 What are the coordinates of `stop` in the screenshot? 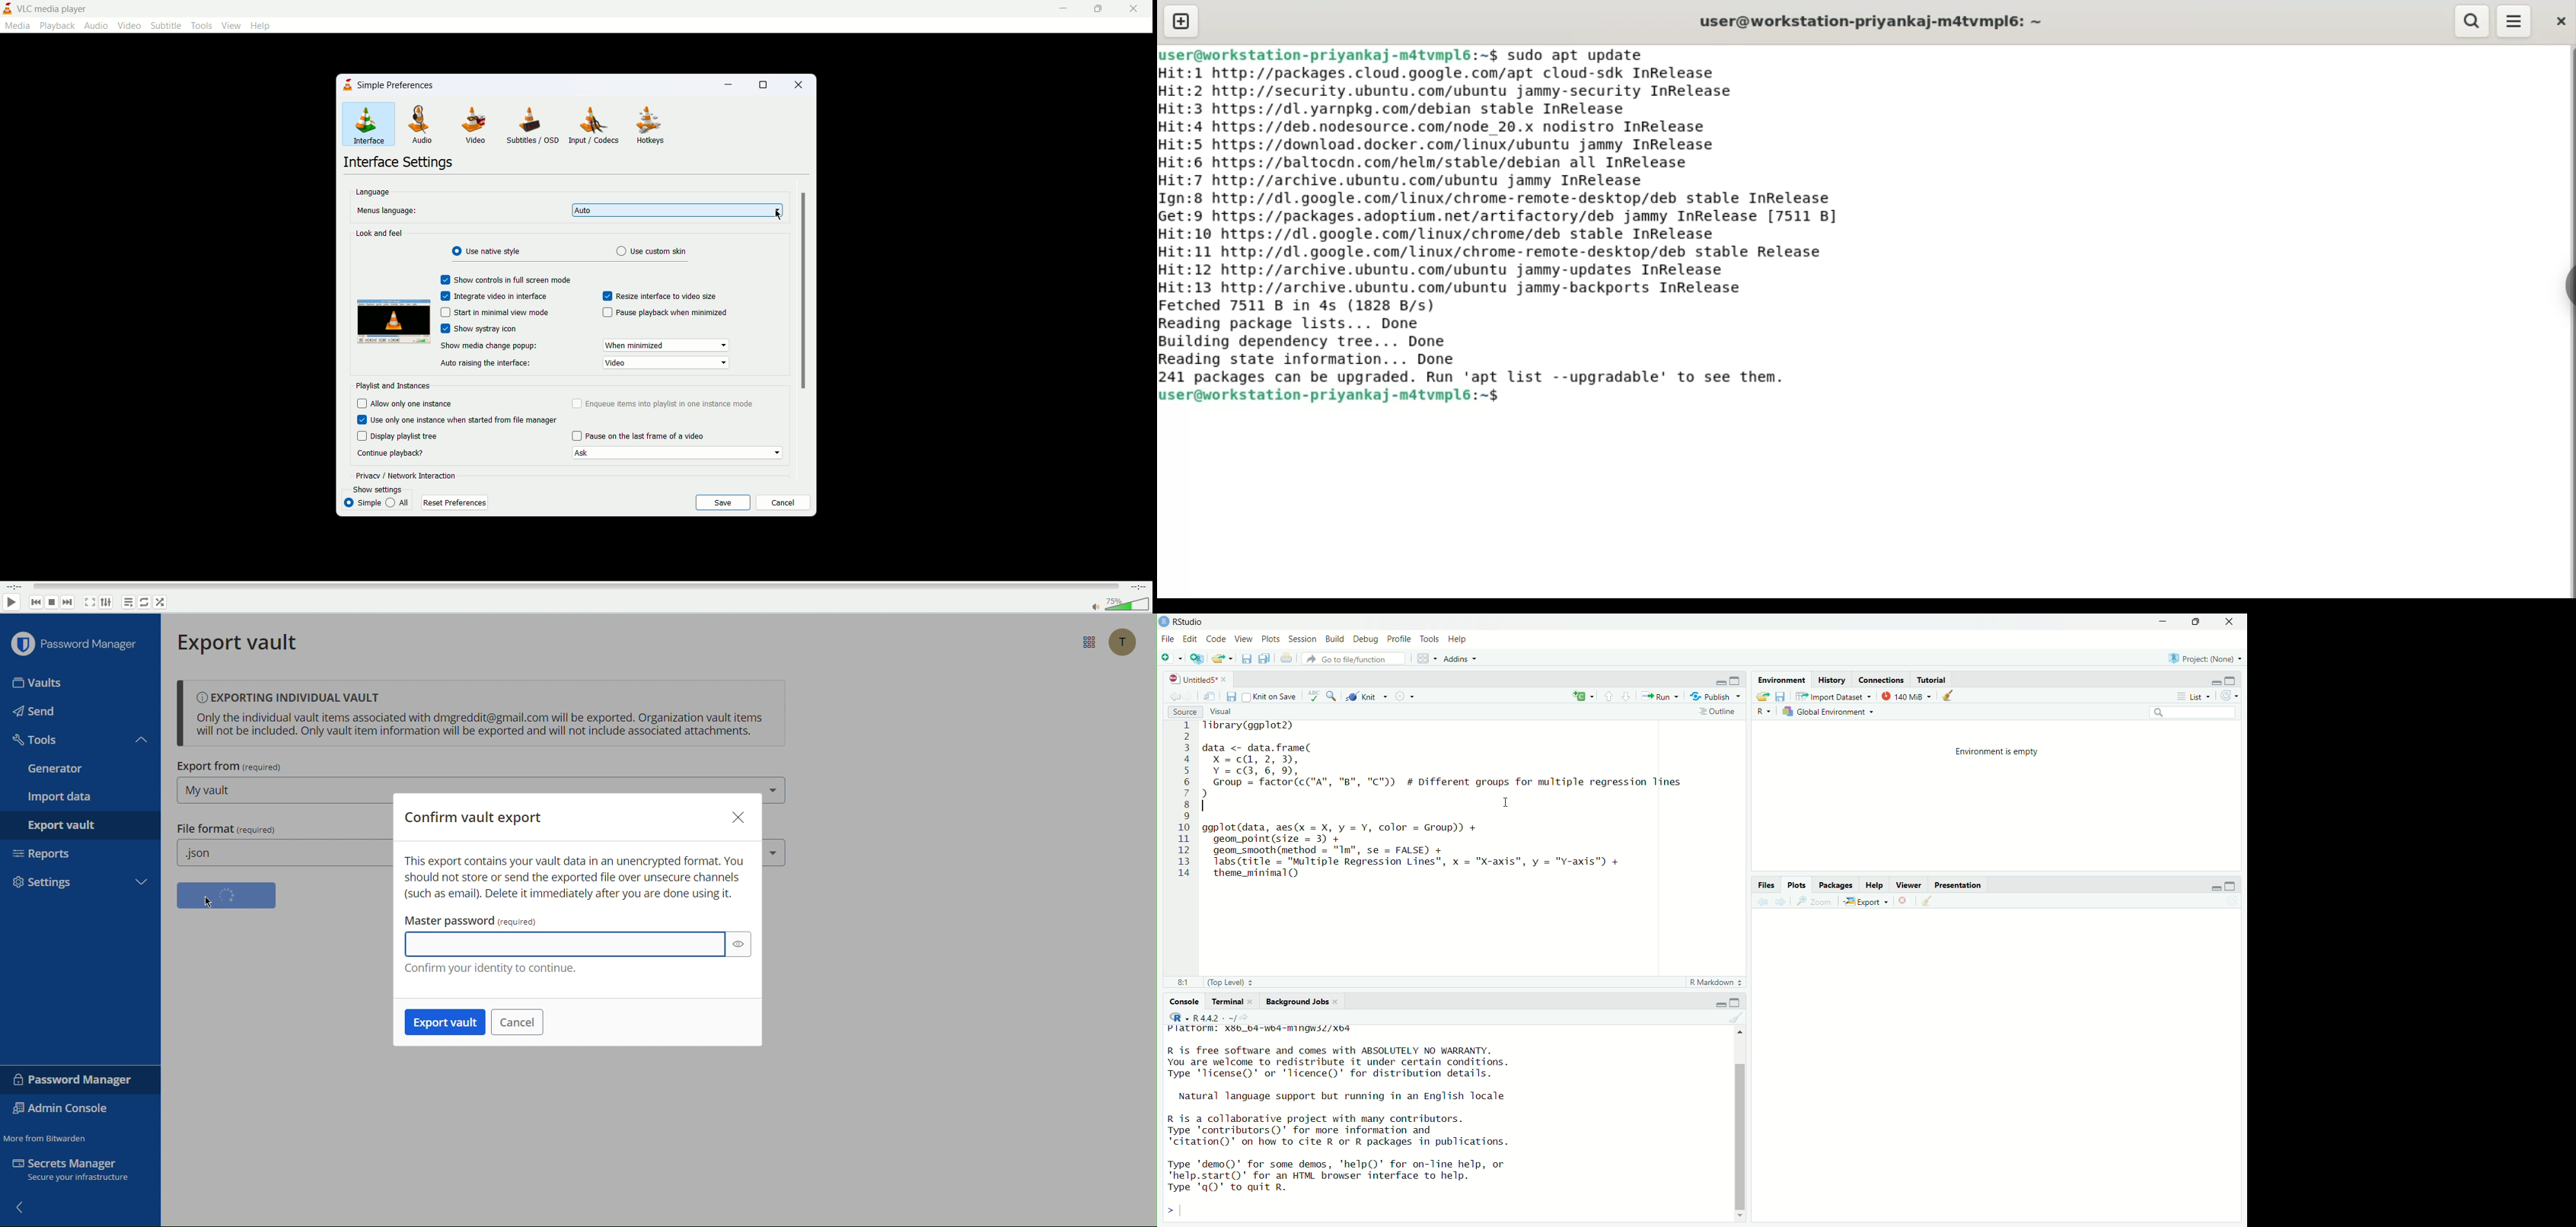 It's located at (52, 603).